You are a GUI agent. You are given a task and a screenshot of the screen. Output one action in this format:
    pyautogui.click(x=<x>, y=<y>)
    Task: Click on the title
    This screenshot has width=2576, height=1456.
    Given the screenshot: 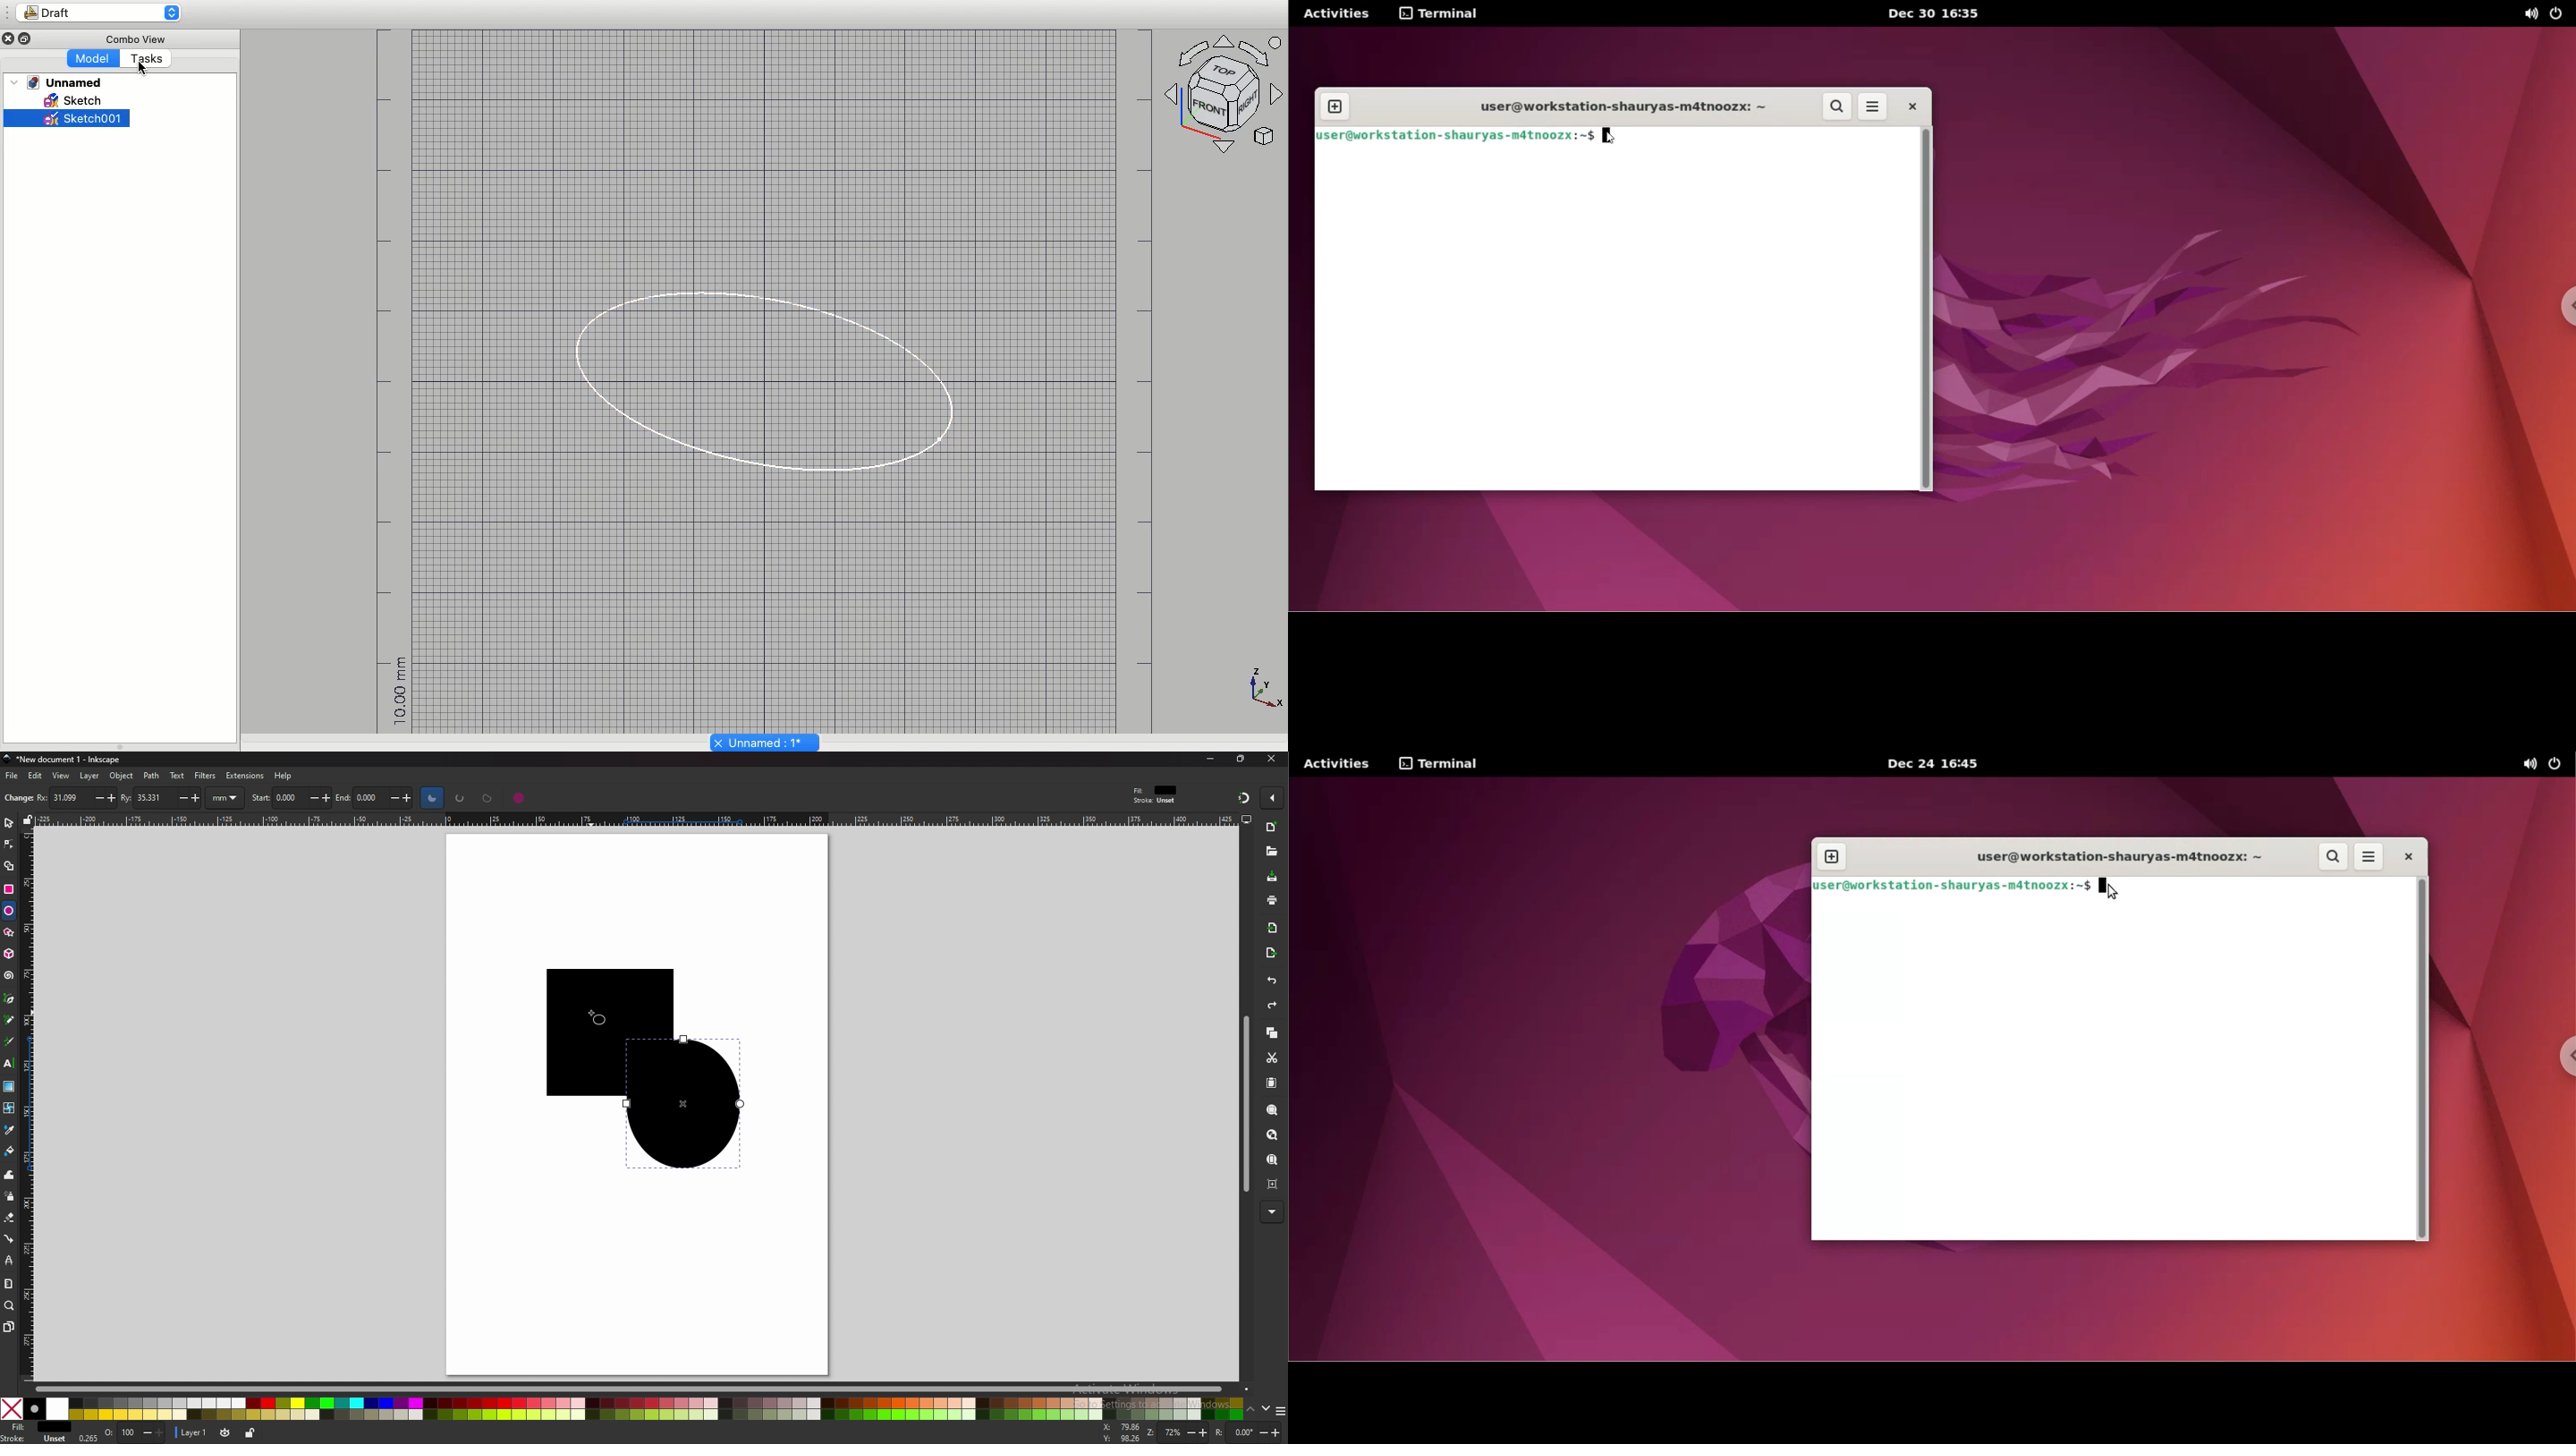 What is the action you would take?
    pyautogui.click(x=60, y=759)
    